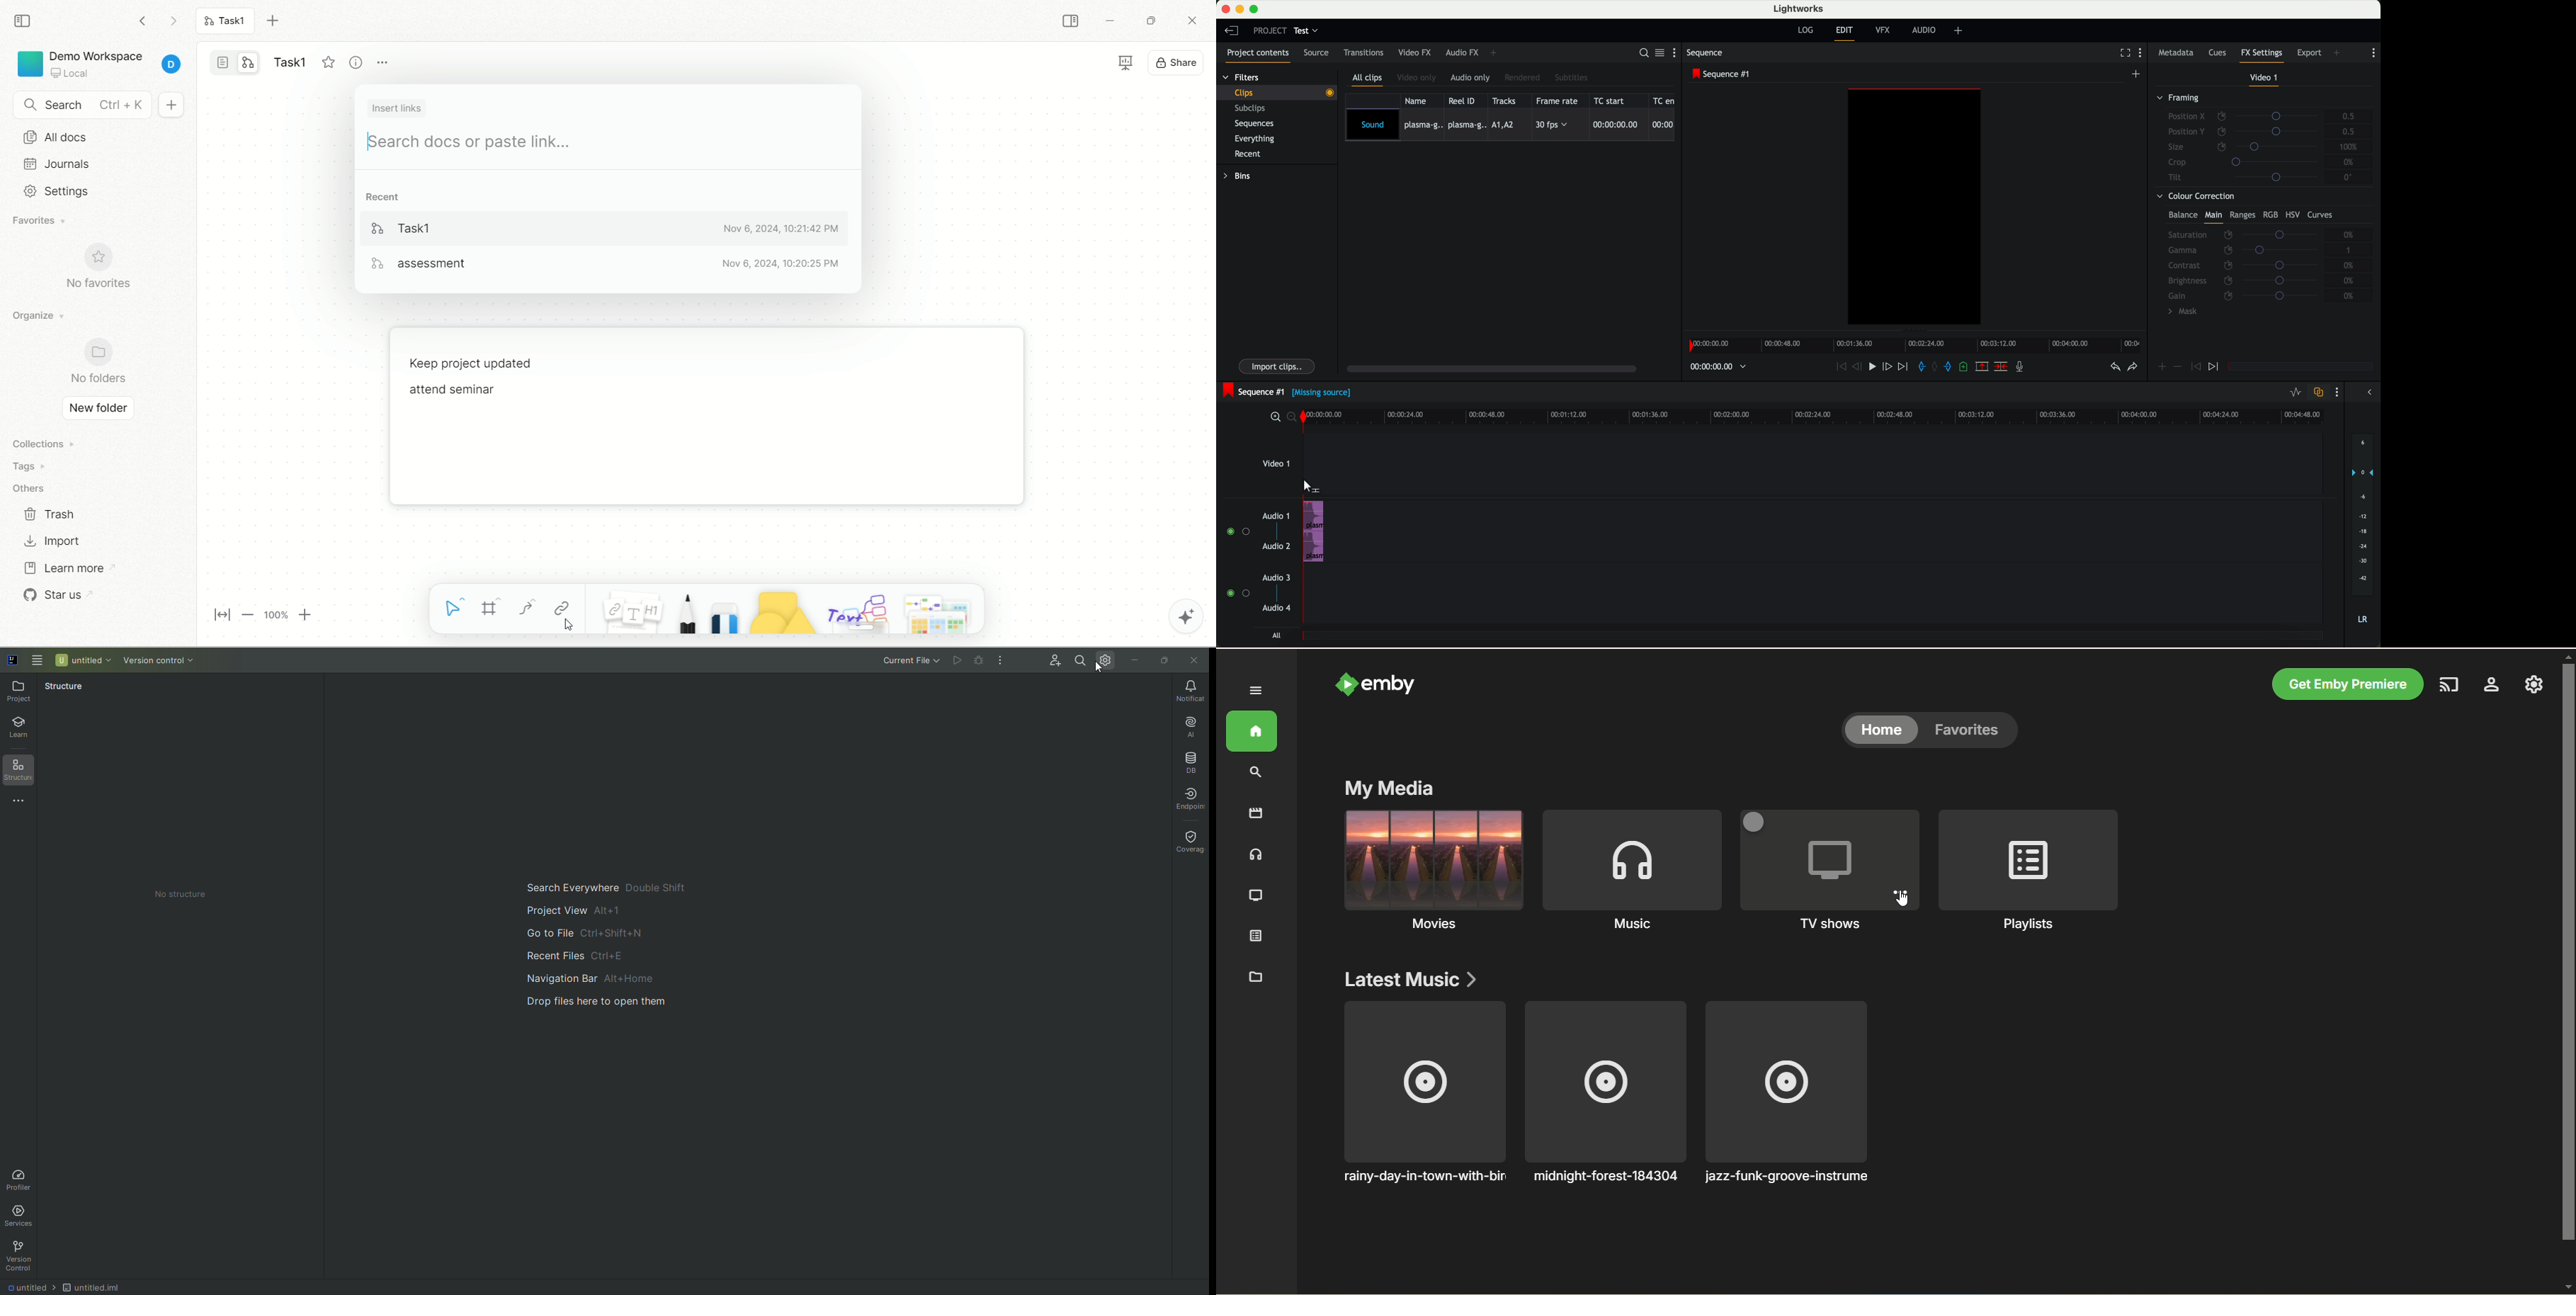 The image size is (2576, 1316). What do you see at coordinates (2262, 54) in the screenshot?
I see `FX settings` at bounding box center [2262, 54].